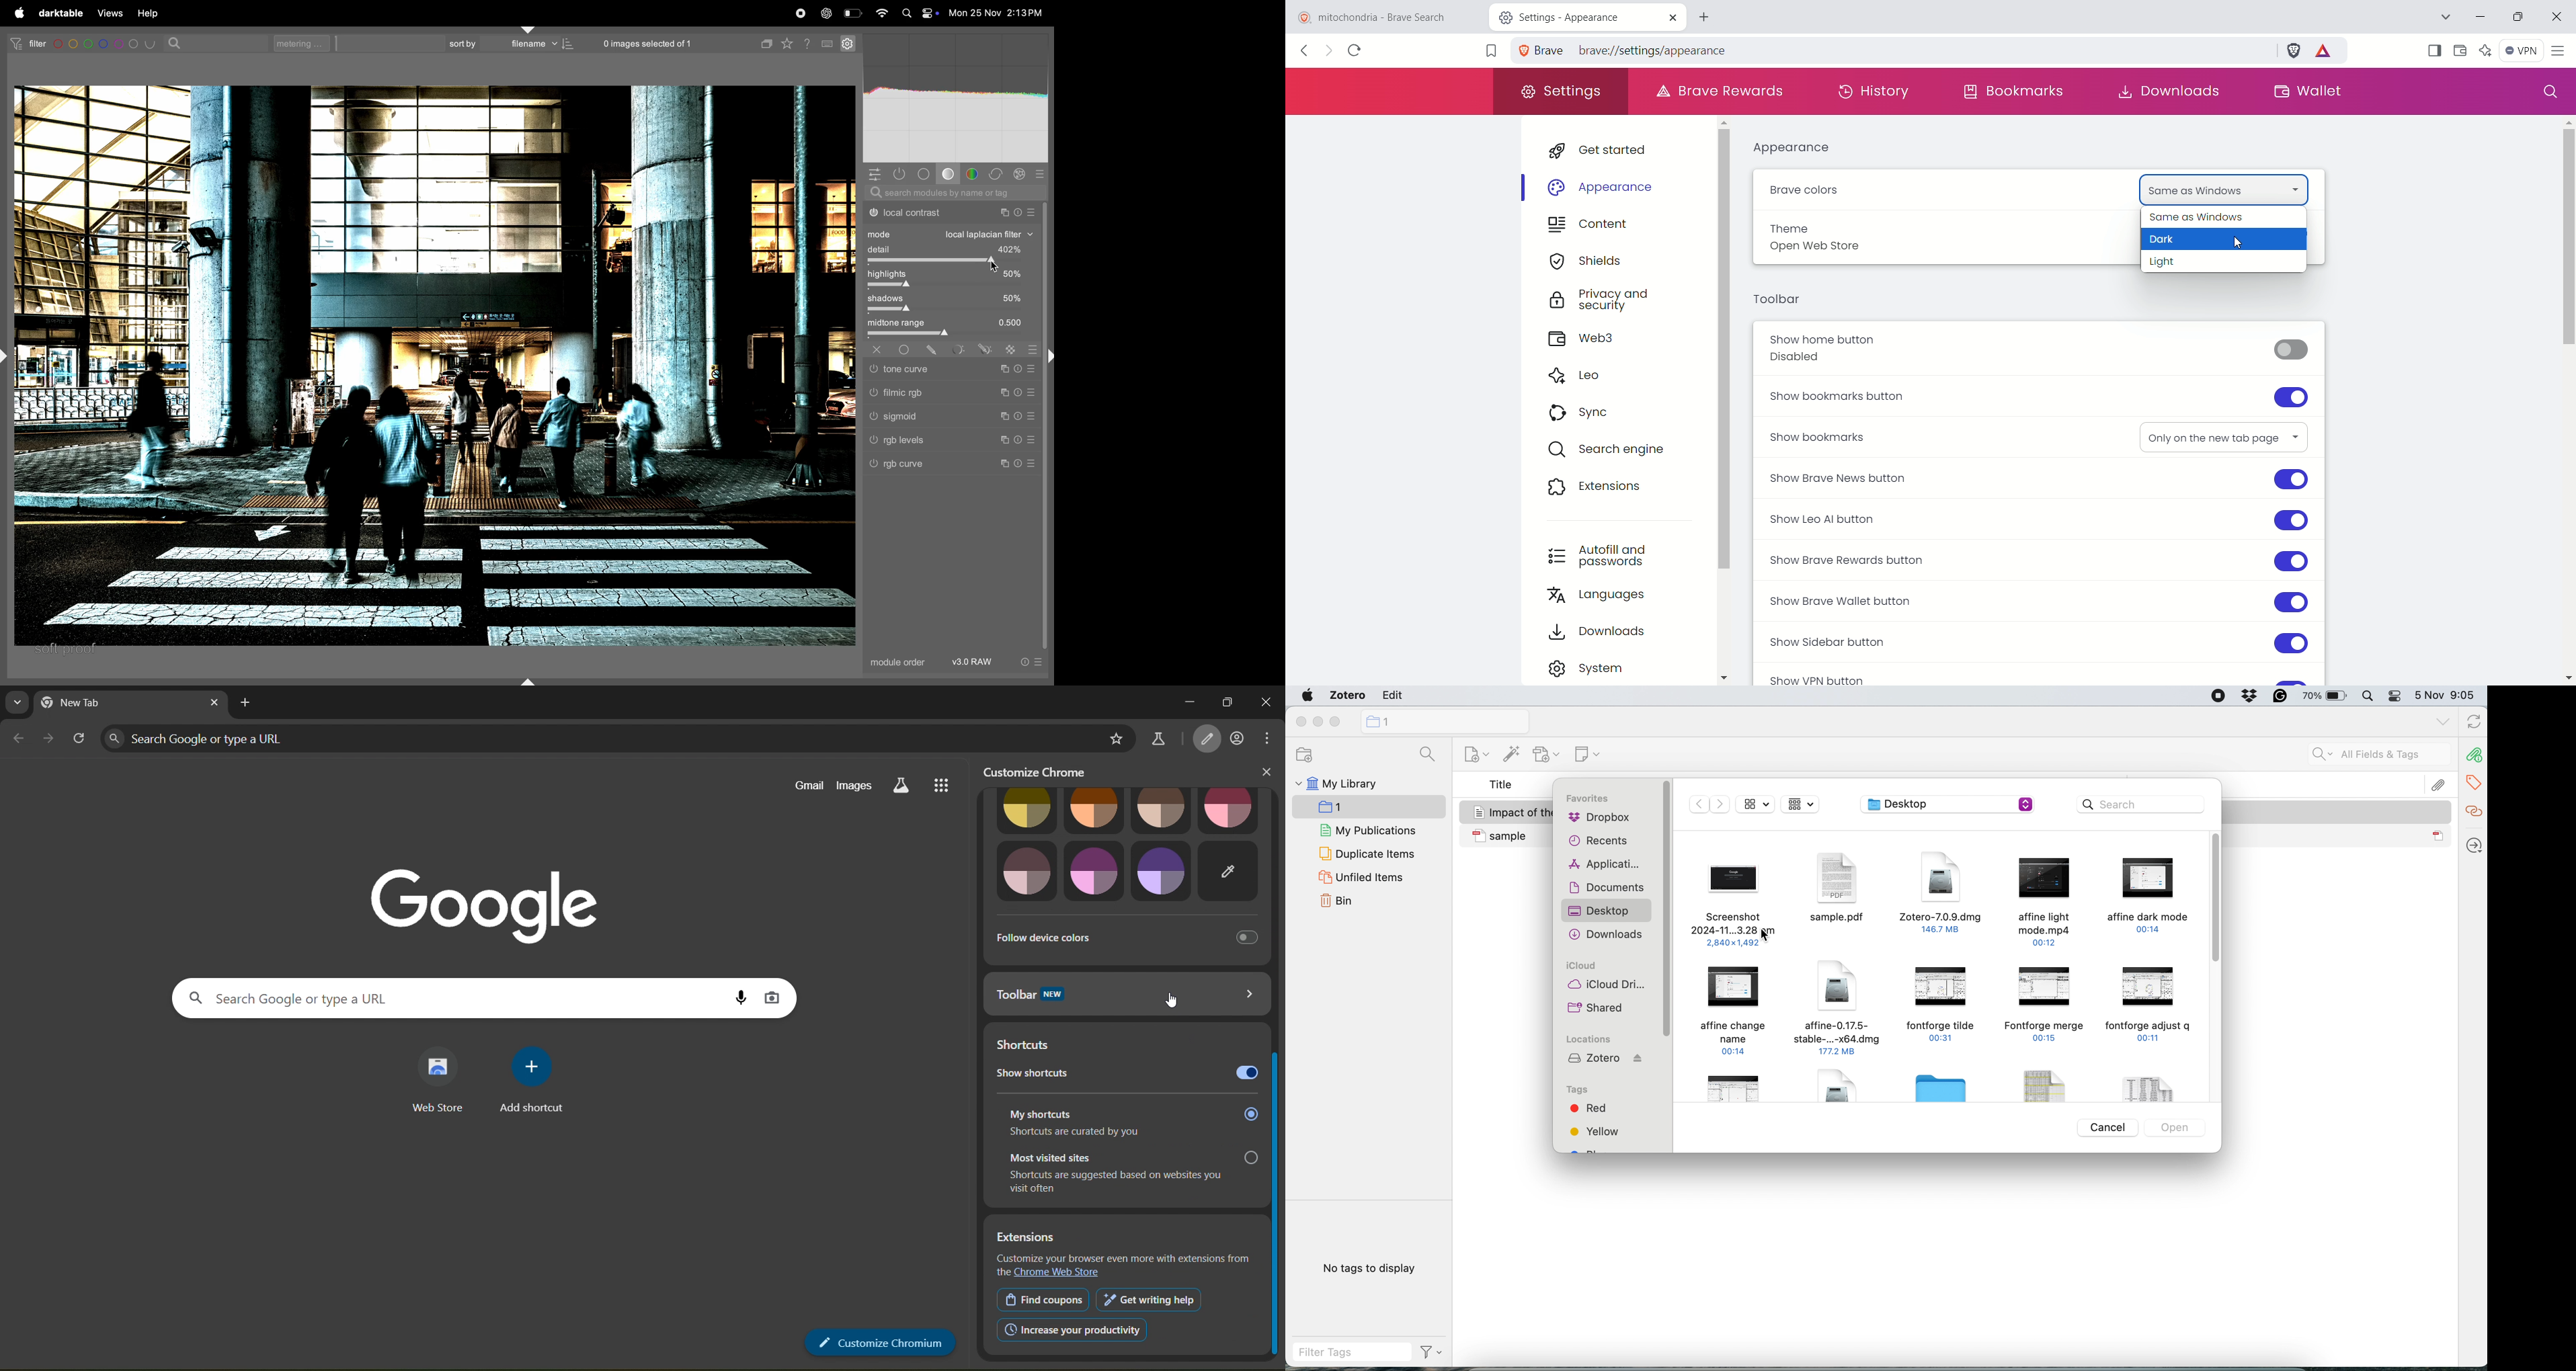 The width and height of the screenshot is (2576, 1372). I want to click on toggle, so click(952, 262).